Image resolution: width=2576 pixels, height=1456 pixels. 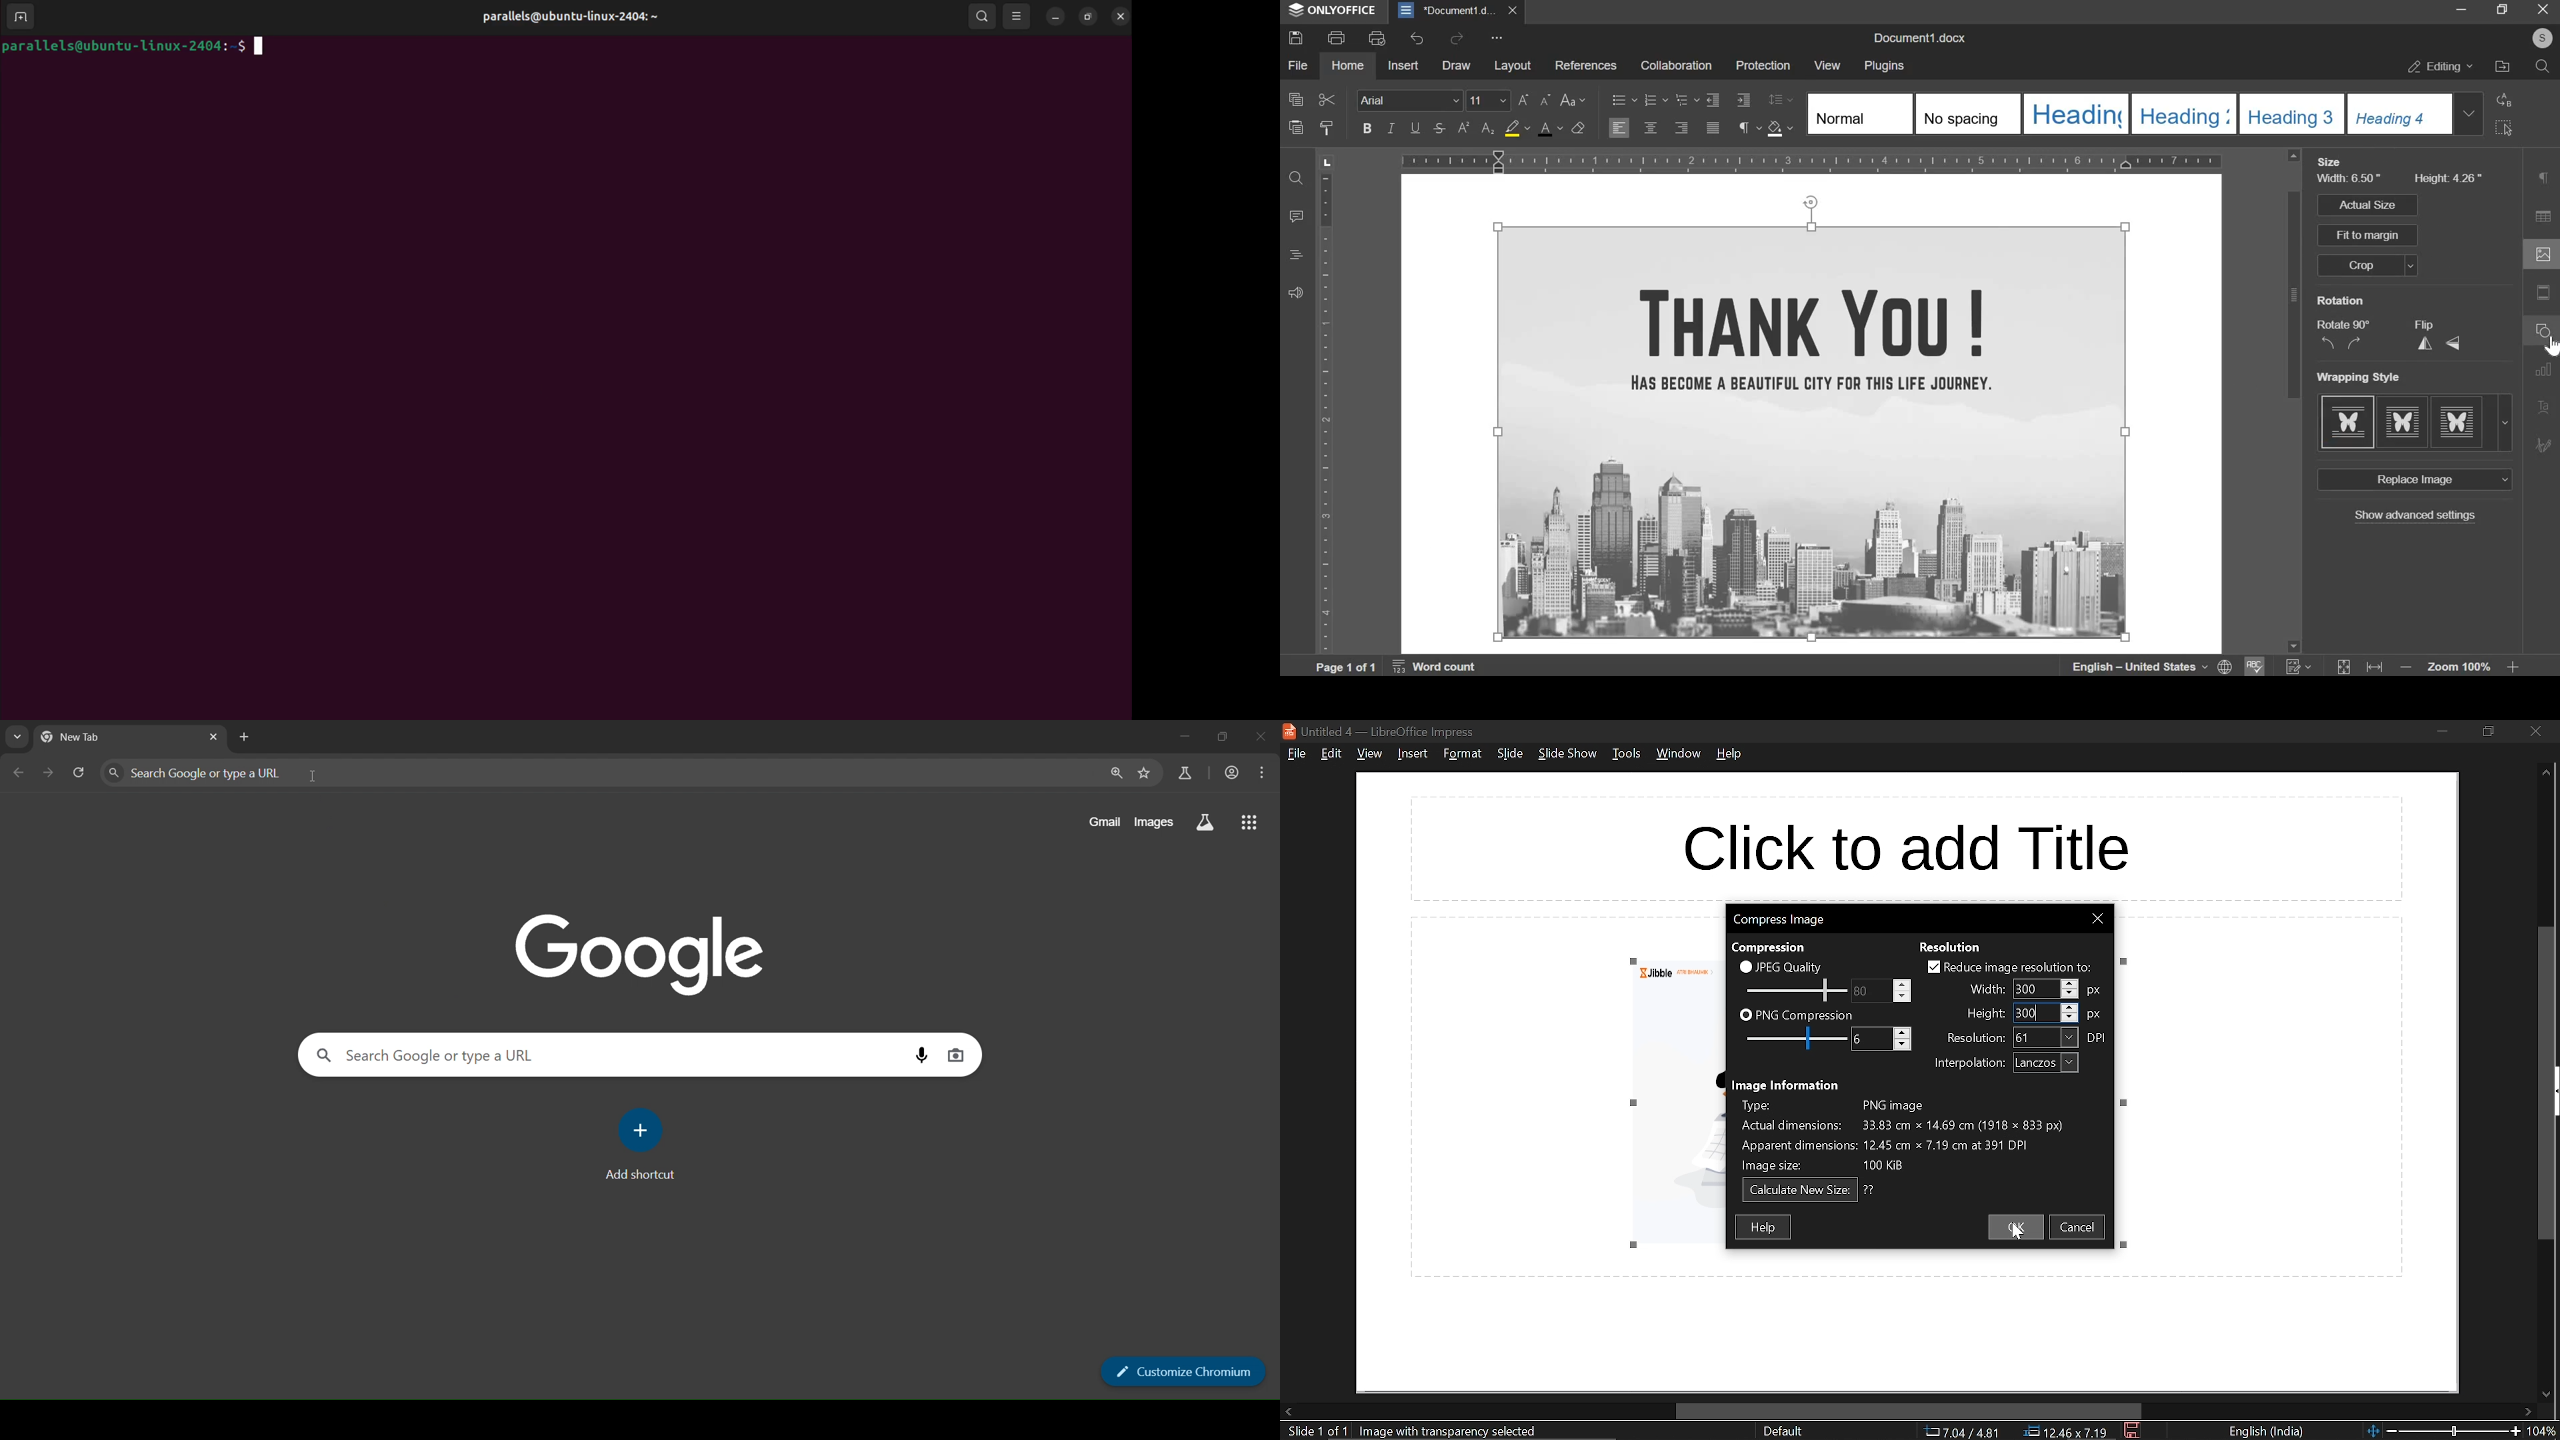 I want to click on tab, so click(x=1326, y=165).